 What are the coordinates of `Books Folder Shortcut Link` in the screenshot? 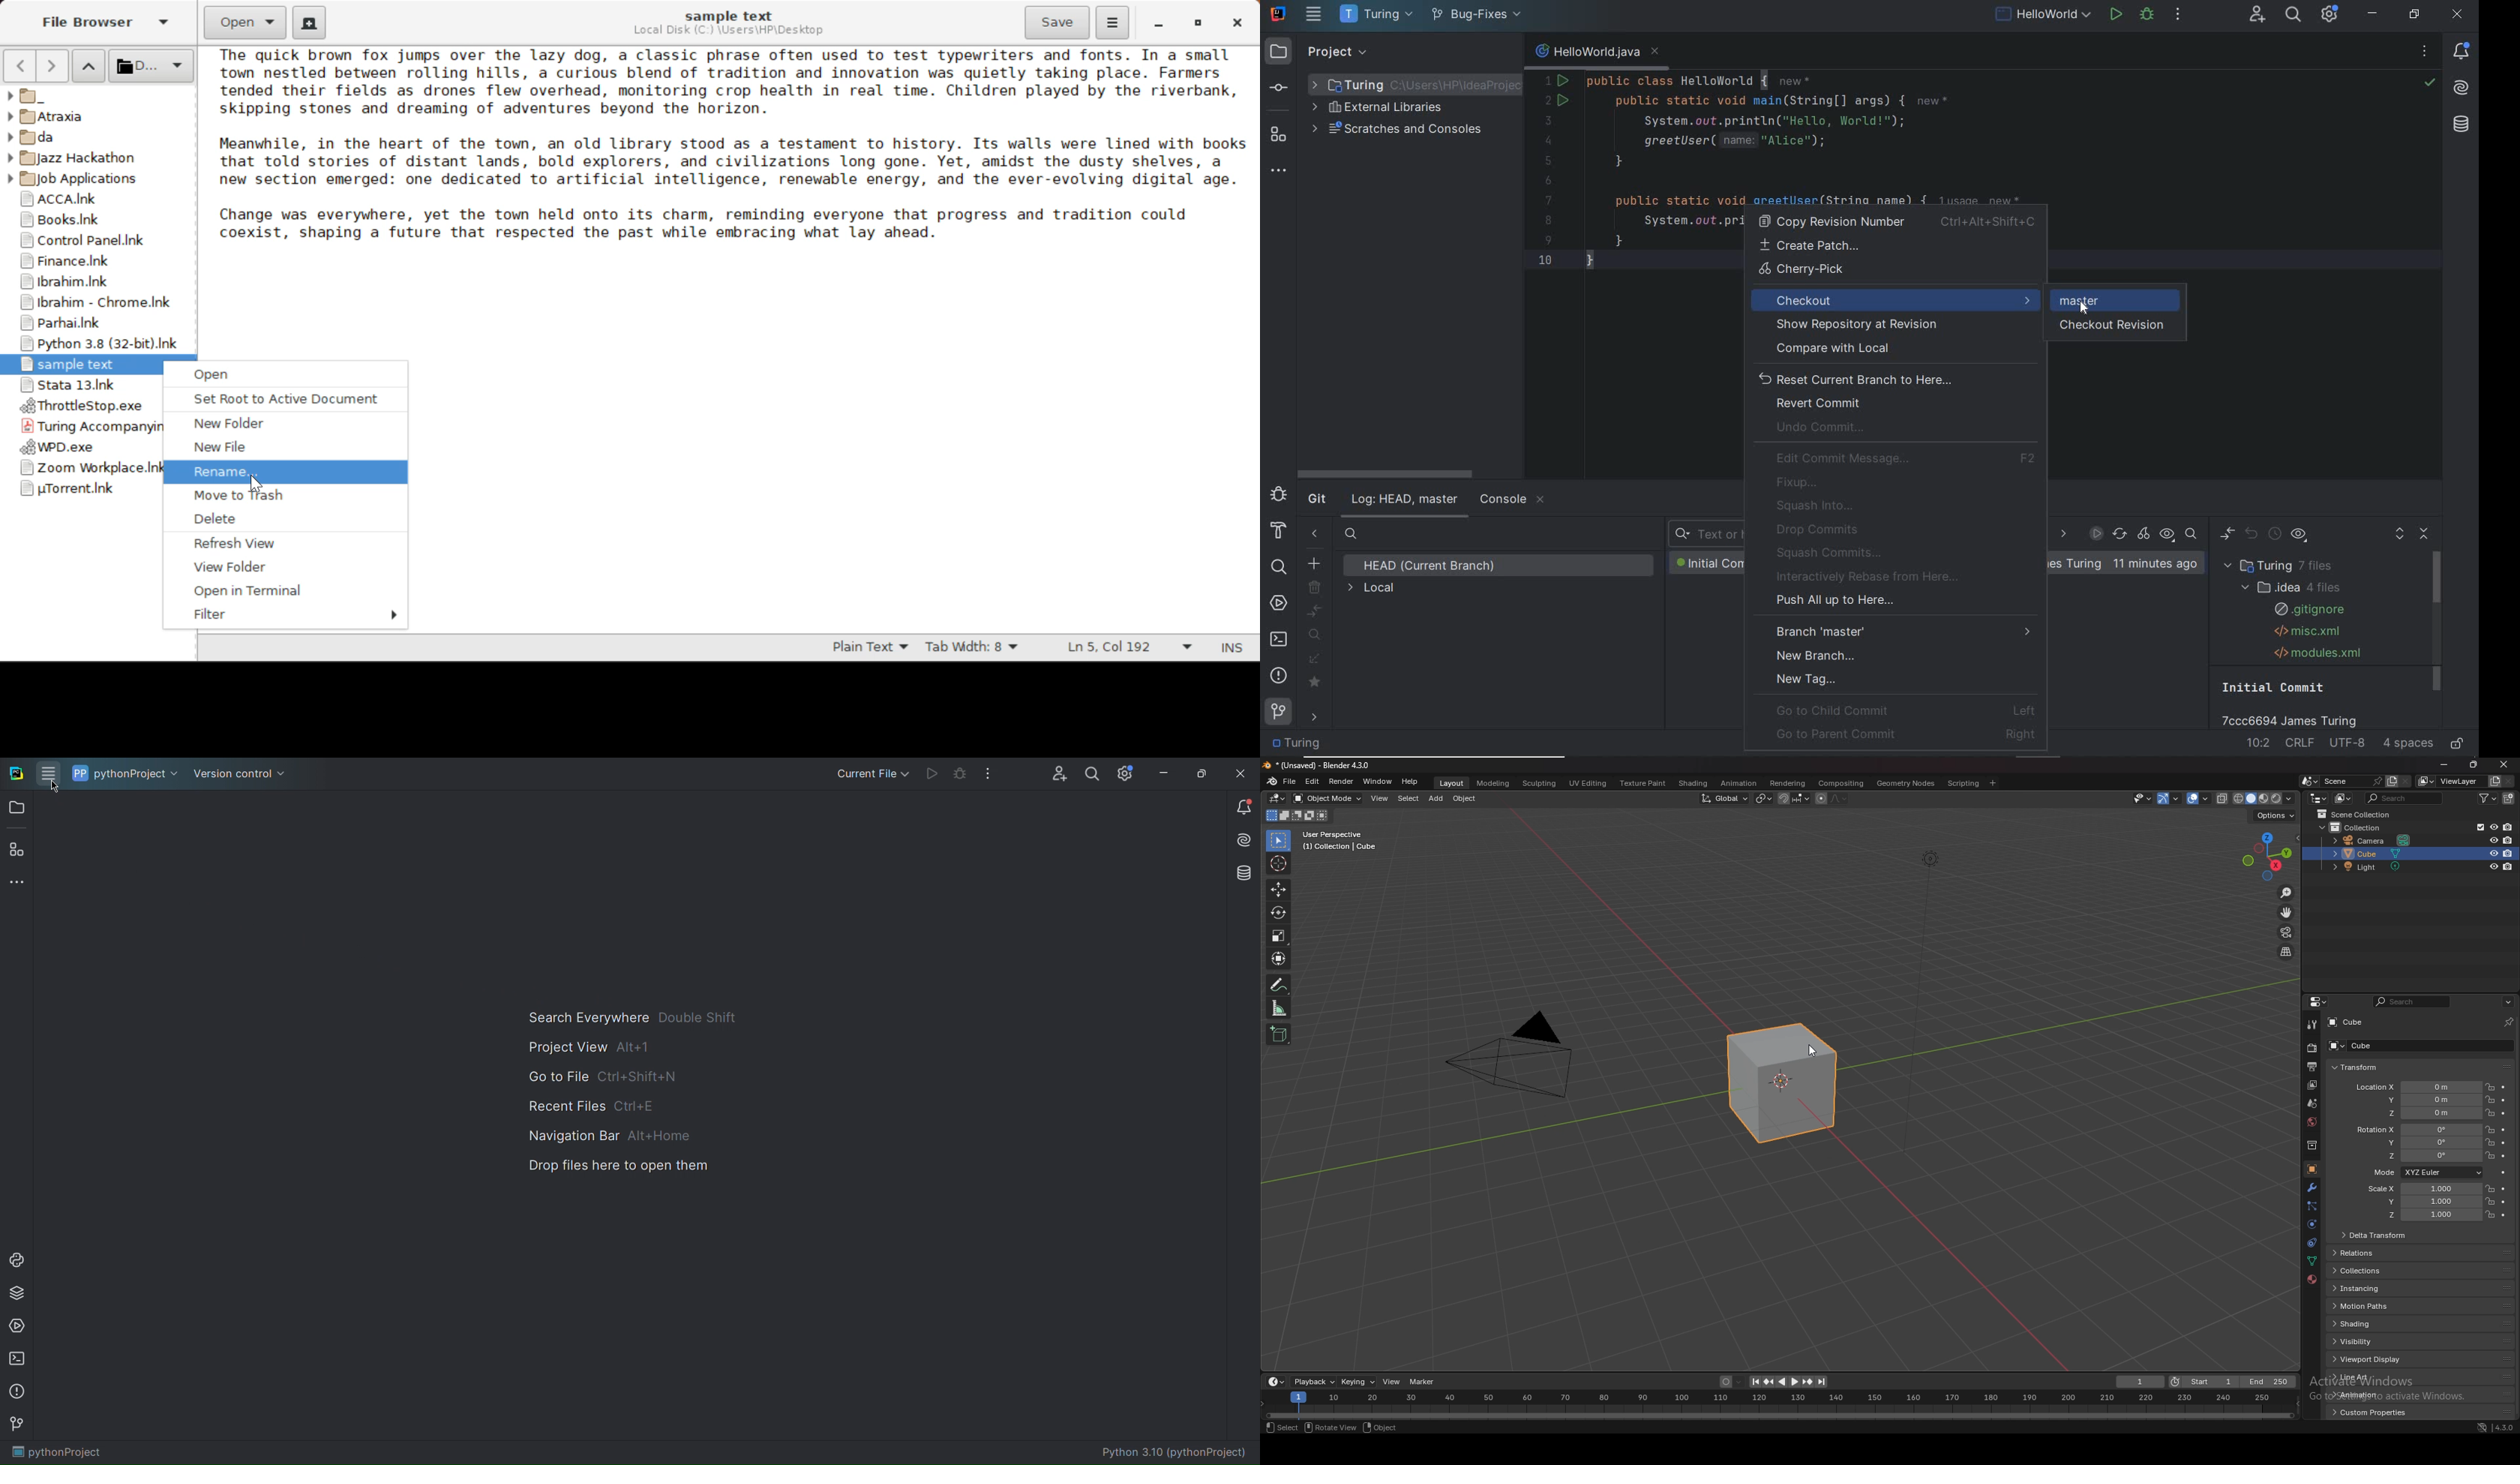 It's located at (97, 220).